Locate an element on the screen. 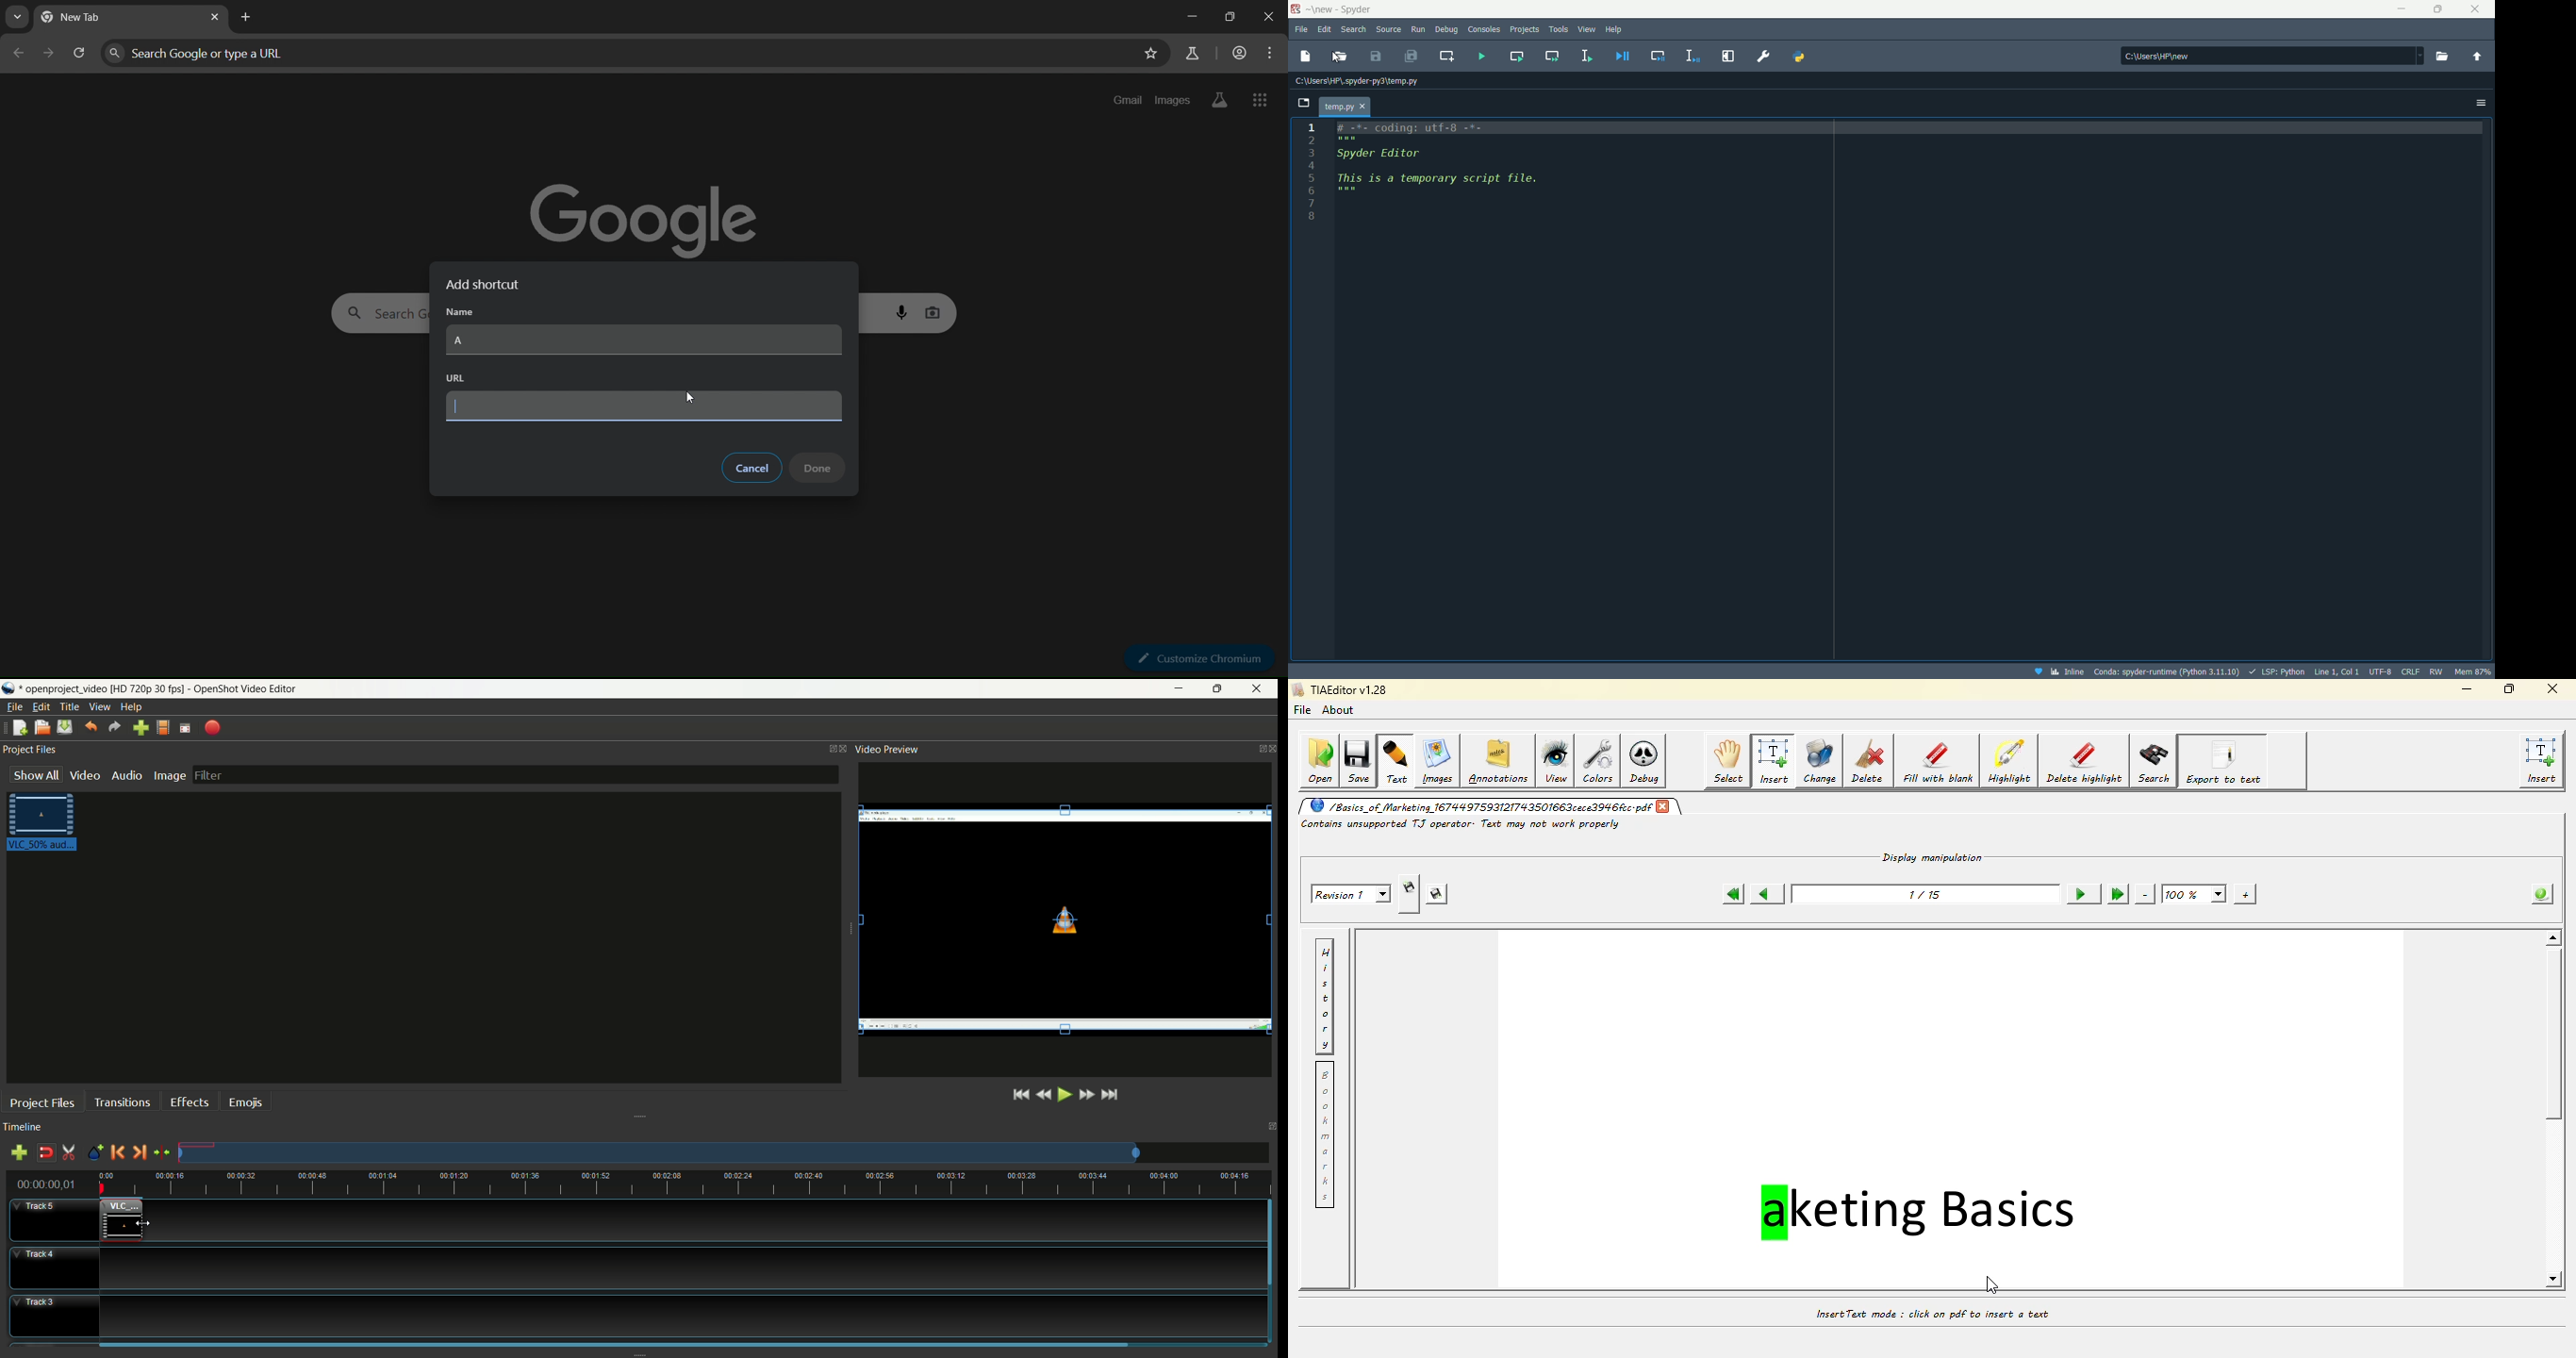 The image size is (2576, 1372). PYTHONPATH manager is located at coordinates (1800, 57).